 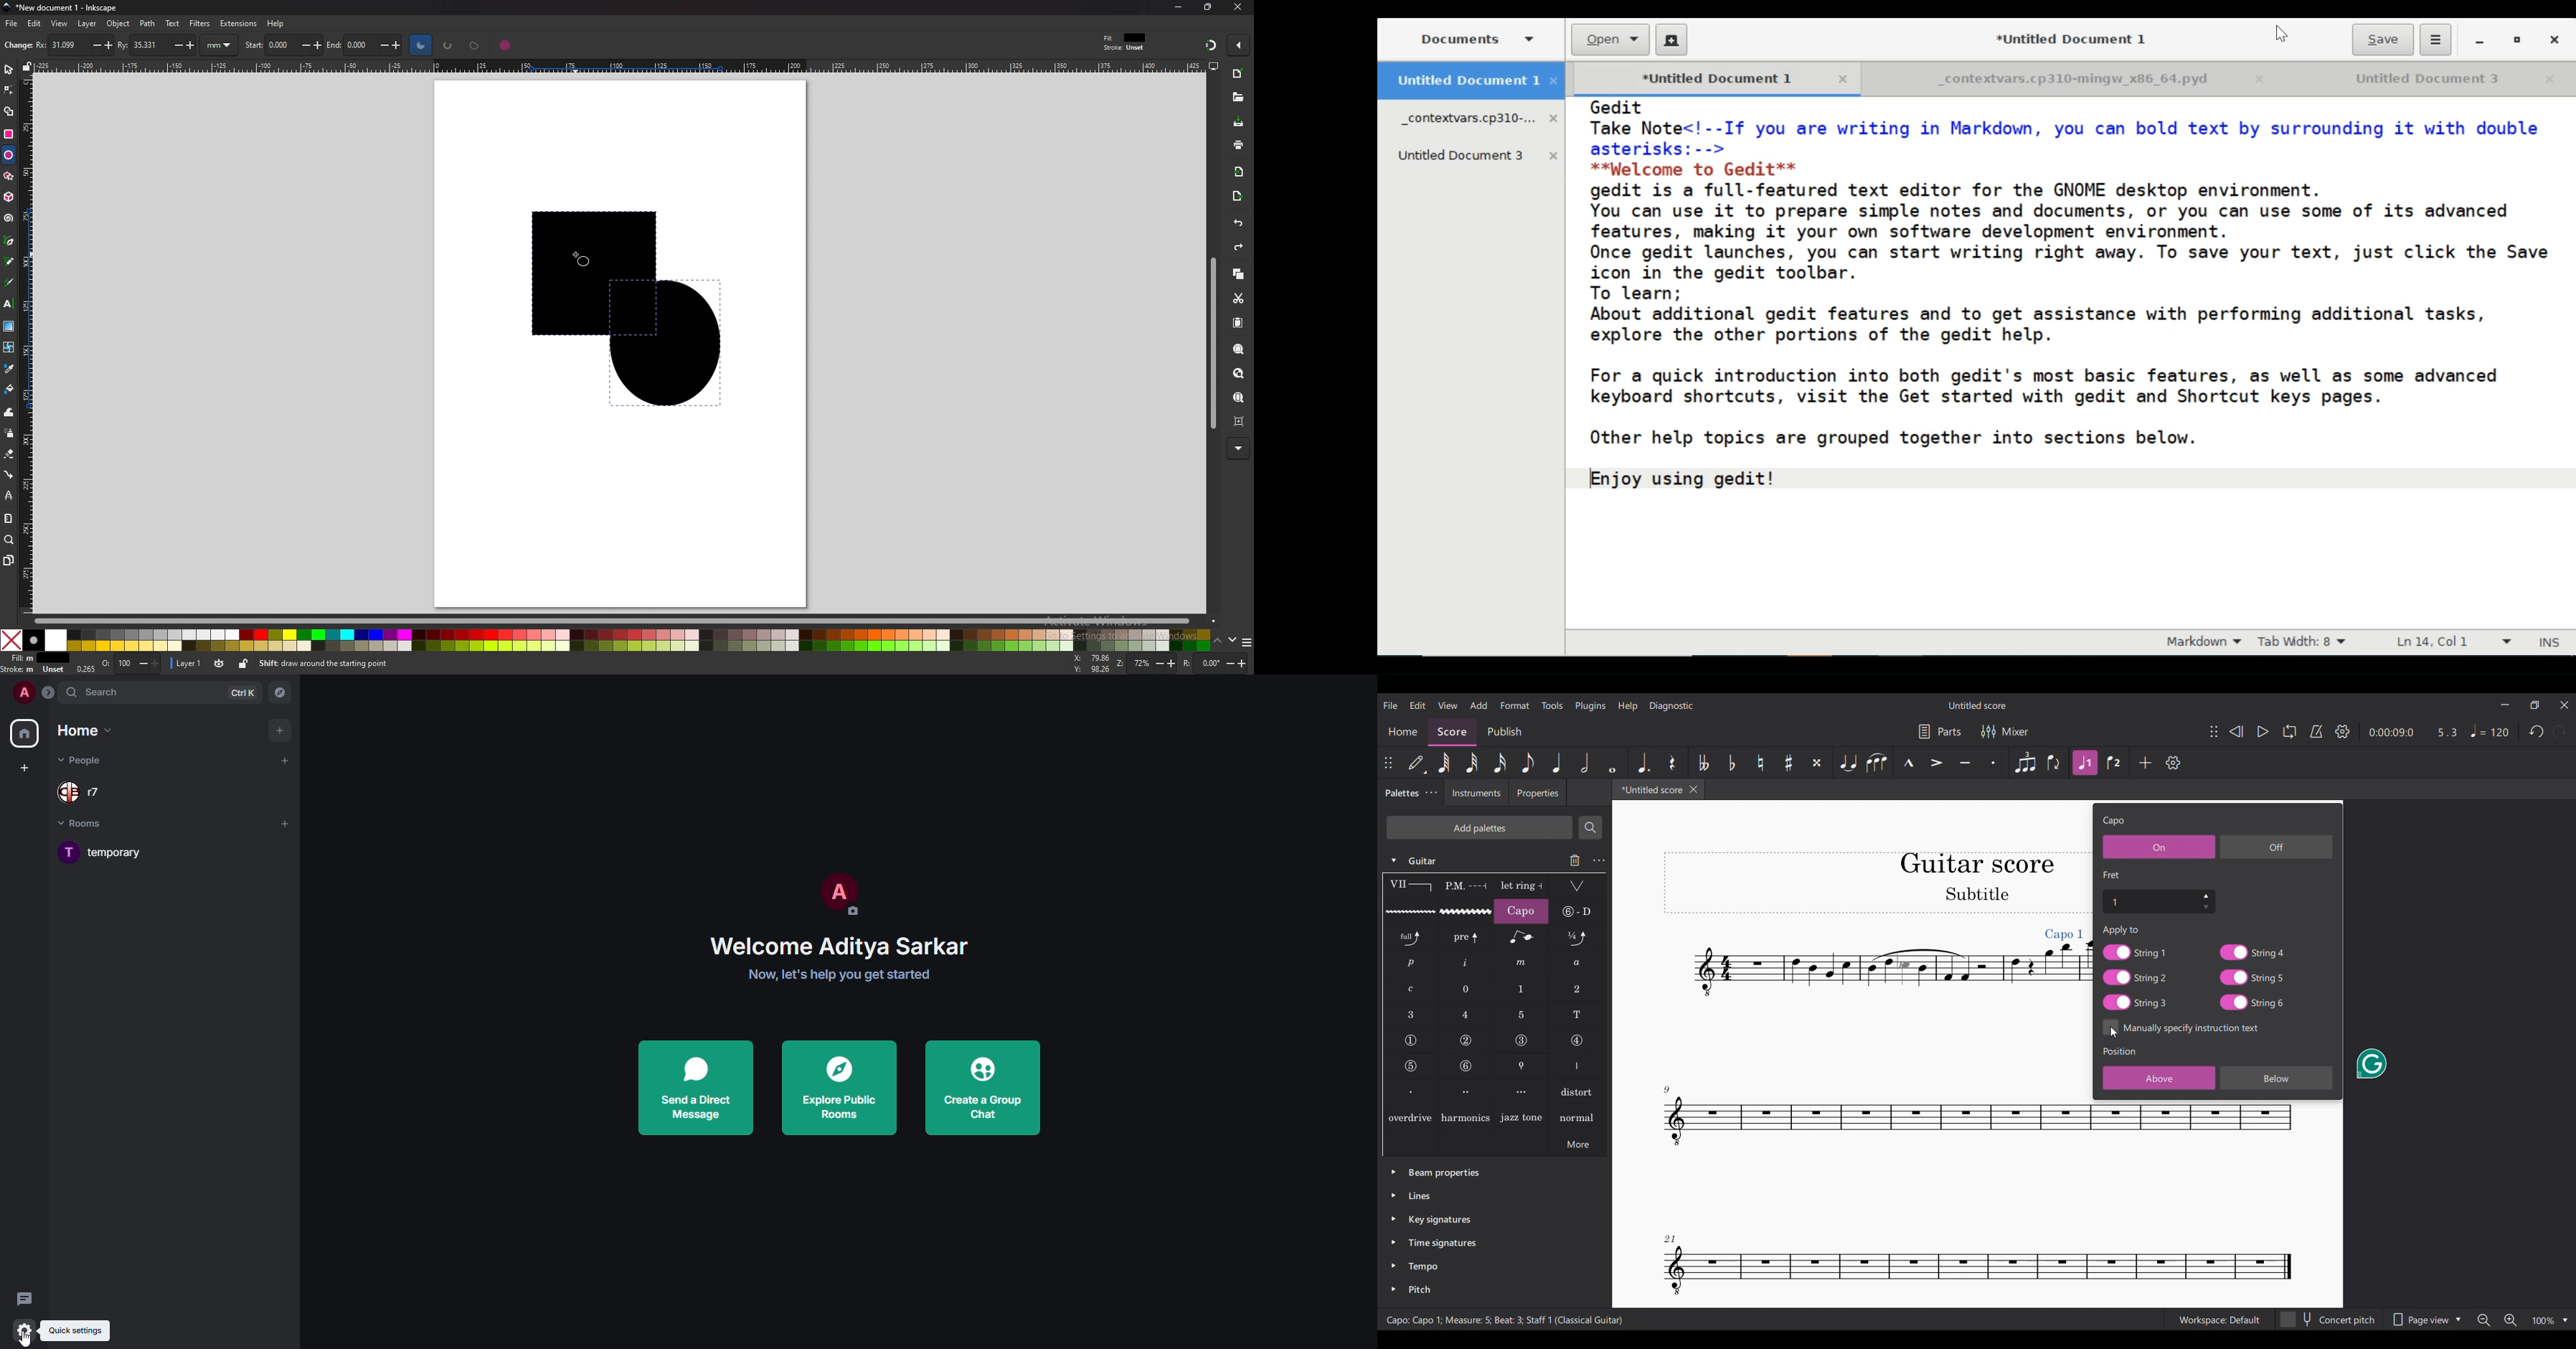 What do you see at coordinates (280, 692) in the screenshot?
I see `navigator` at bounding box center [280, 692].